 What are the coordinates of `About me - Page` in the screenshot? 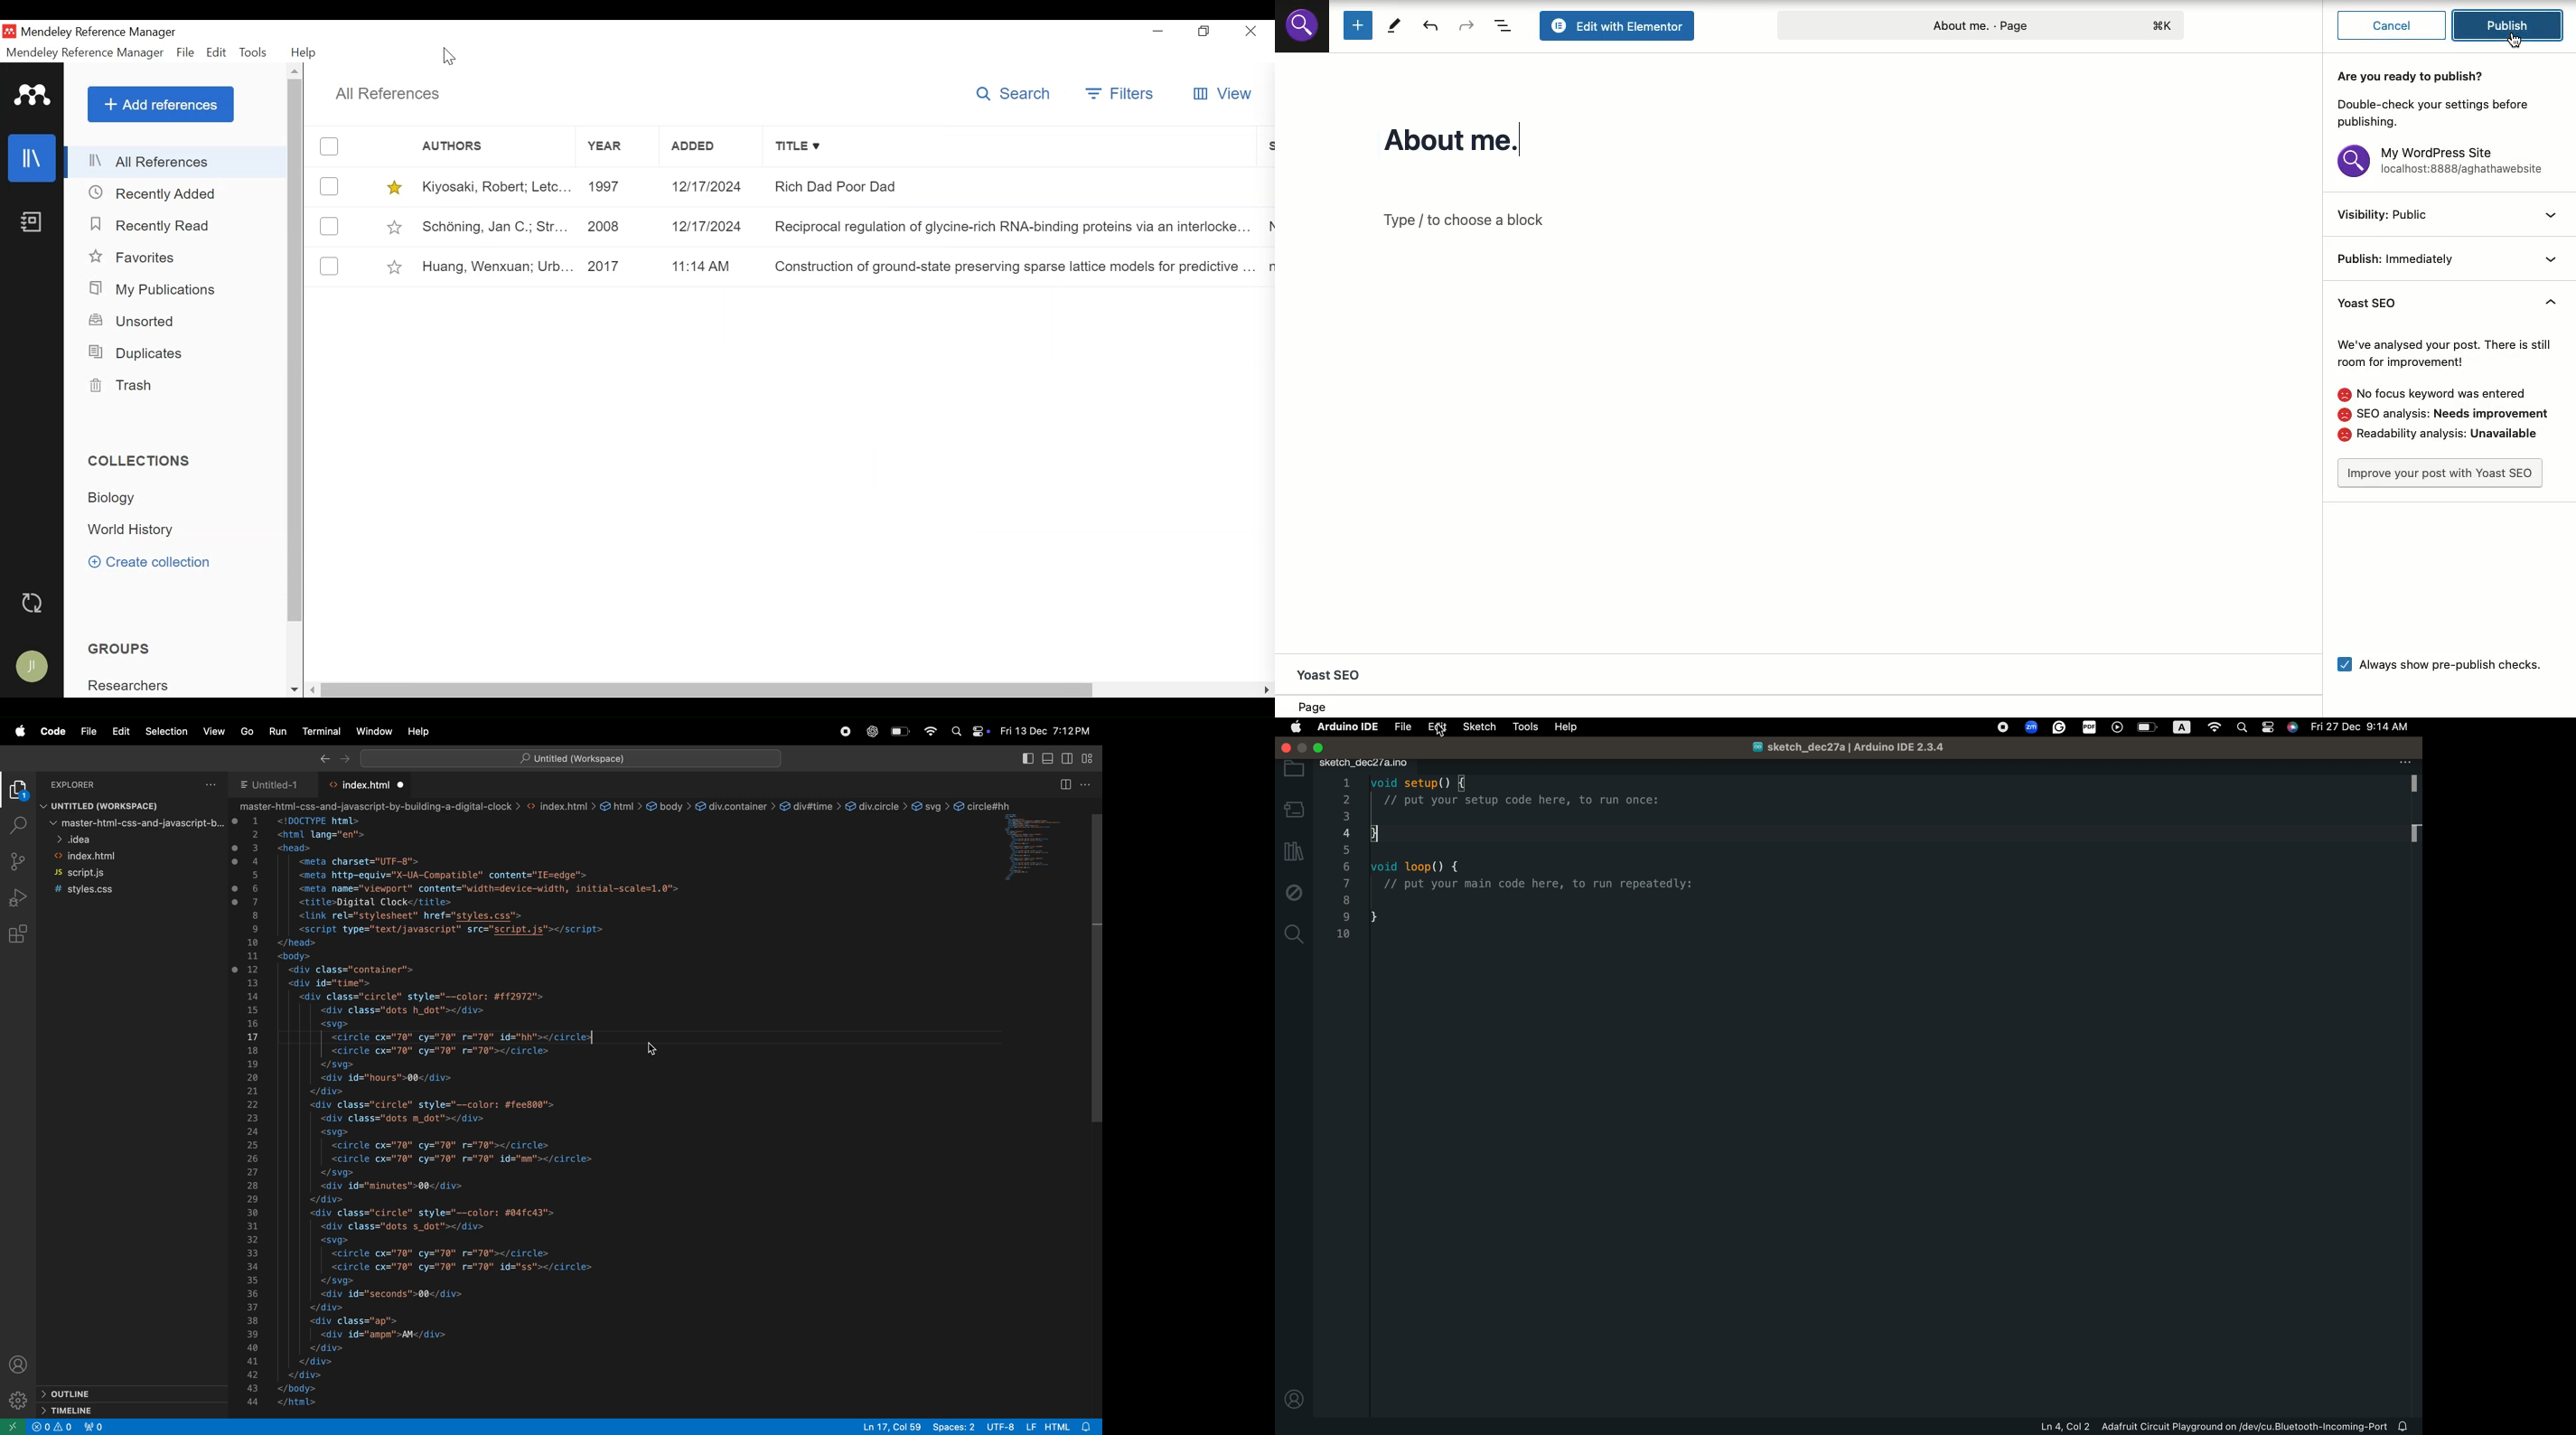 It's located at (1979, 23).